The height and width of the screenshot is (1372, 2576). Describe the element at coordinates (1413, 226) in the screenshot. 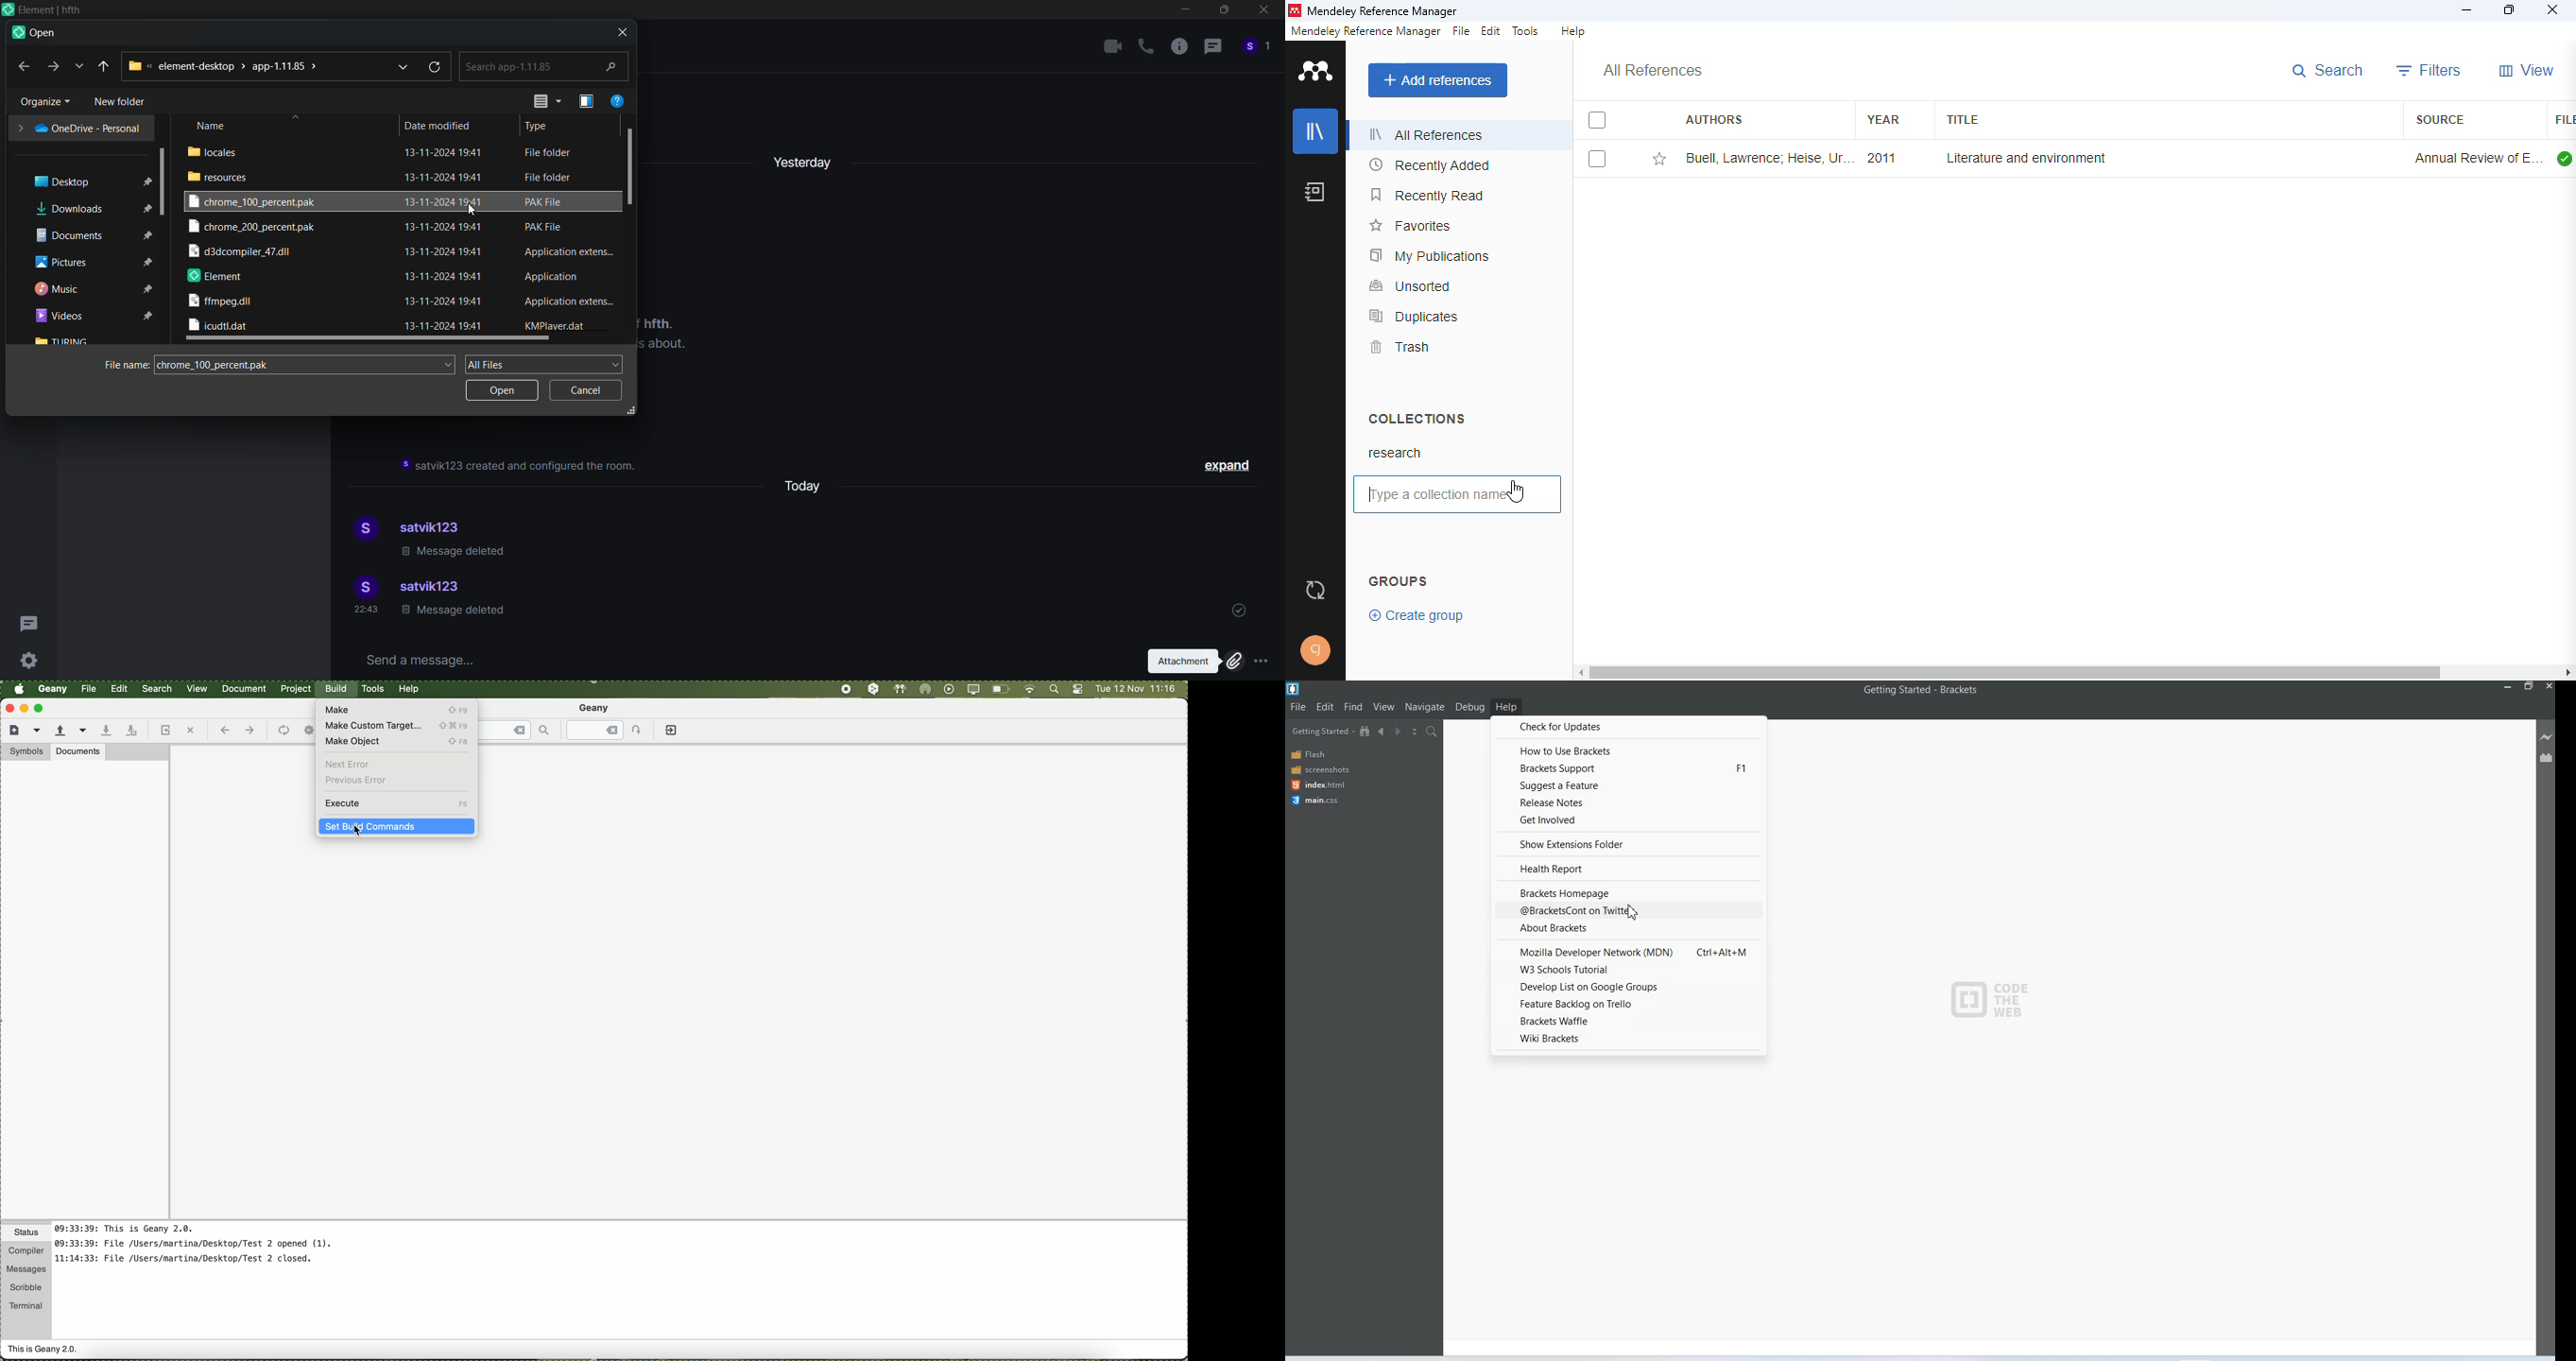

I see `favorites` at that location.